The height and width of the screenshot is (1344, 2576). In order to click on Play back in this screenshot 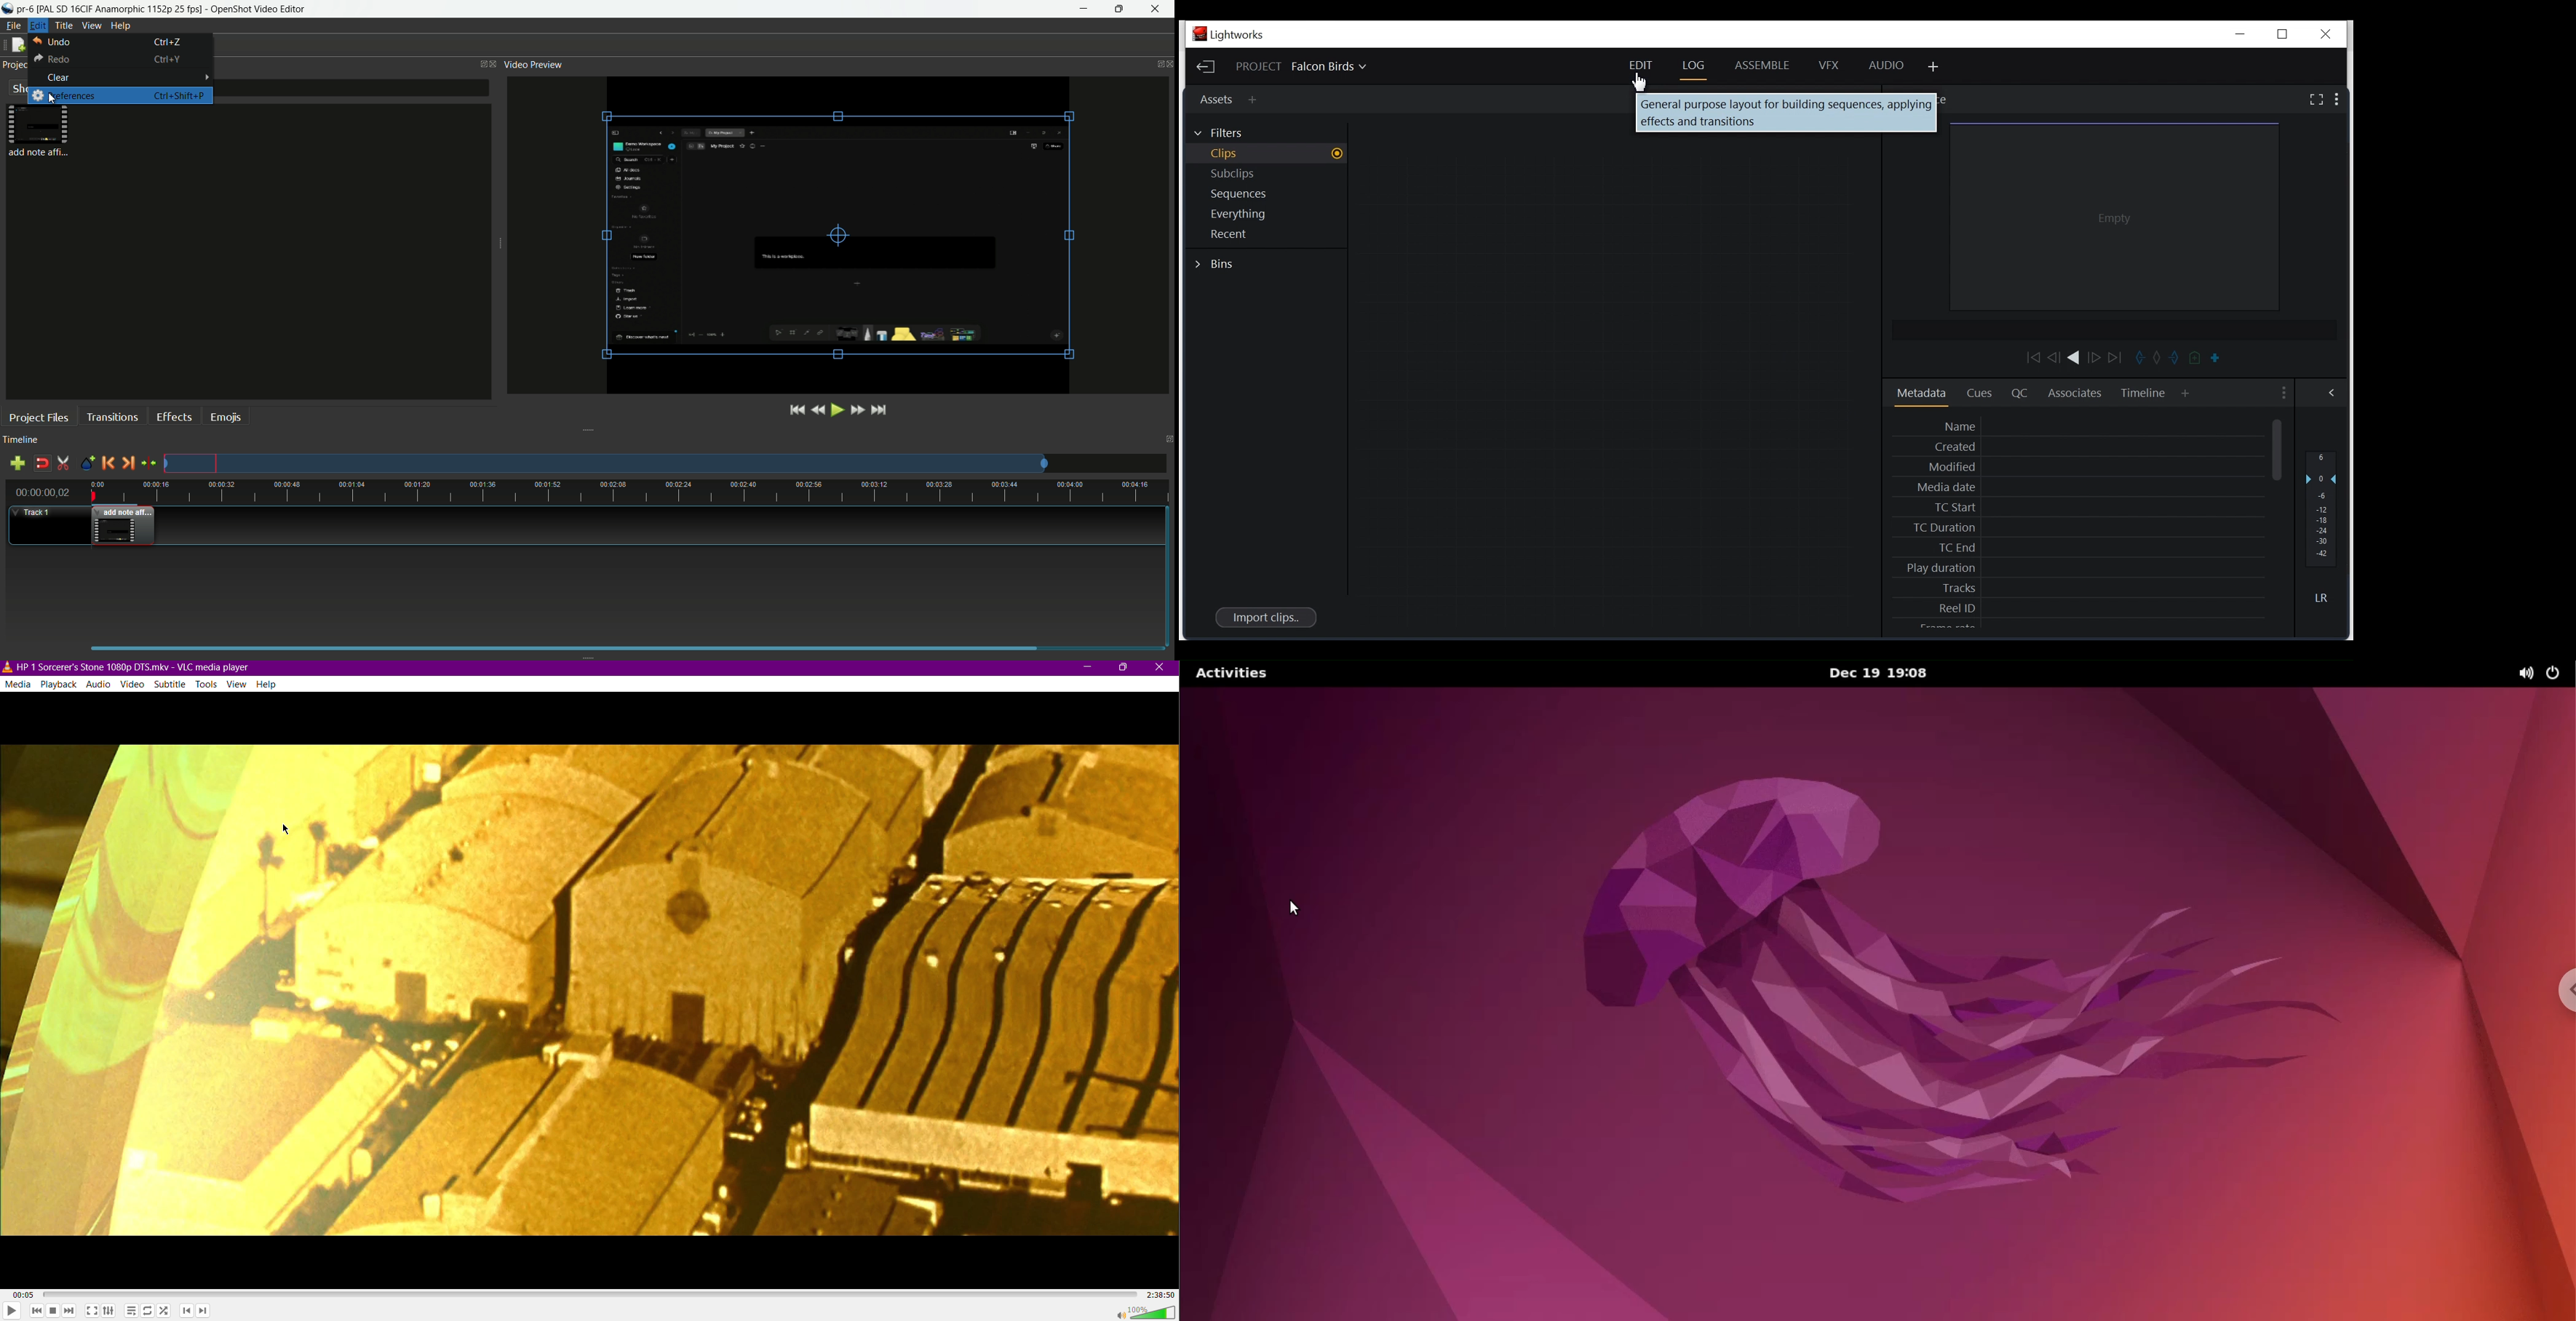, I will do `click(2027, 357)`.